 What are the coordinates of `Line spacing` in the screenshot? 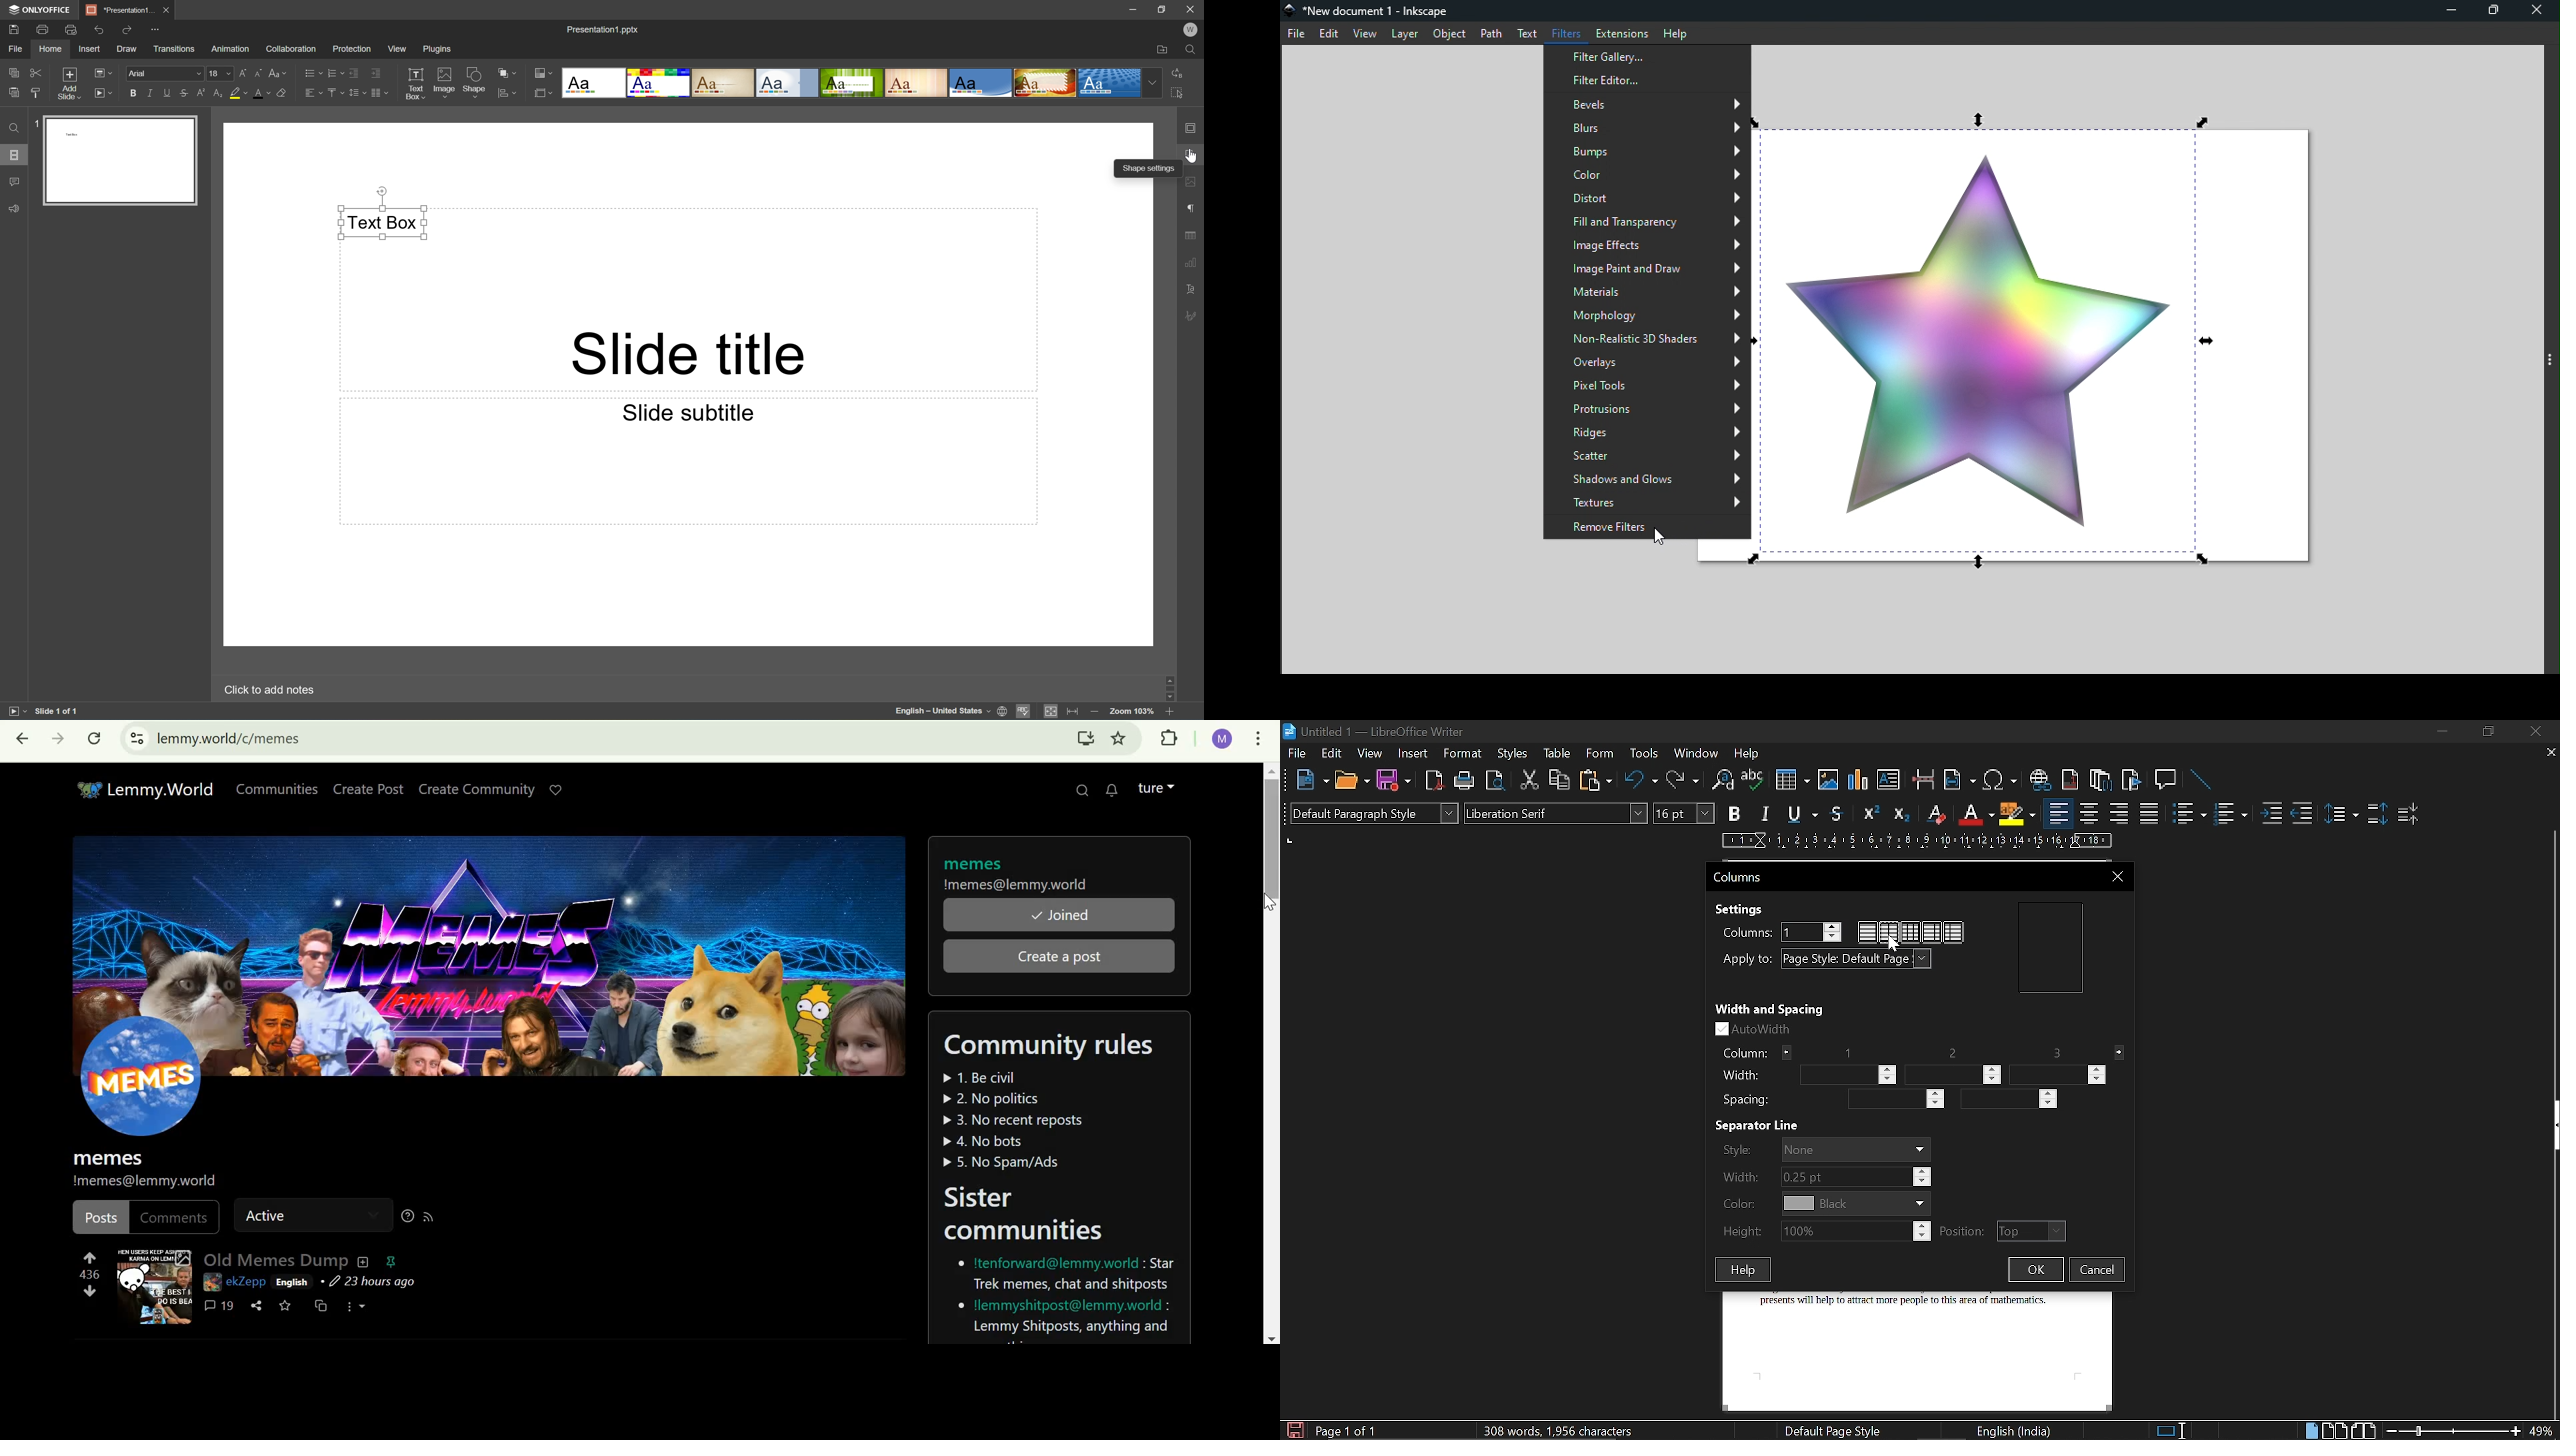 It's located at (353, 95).